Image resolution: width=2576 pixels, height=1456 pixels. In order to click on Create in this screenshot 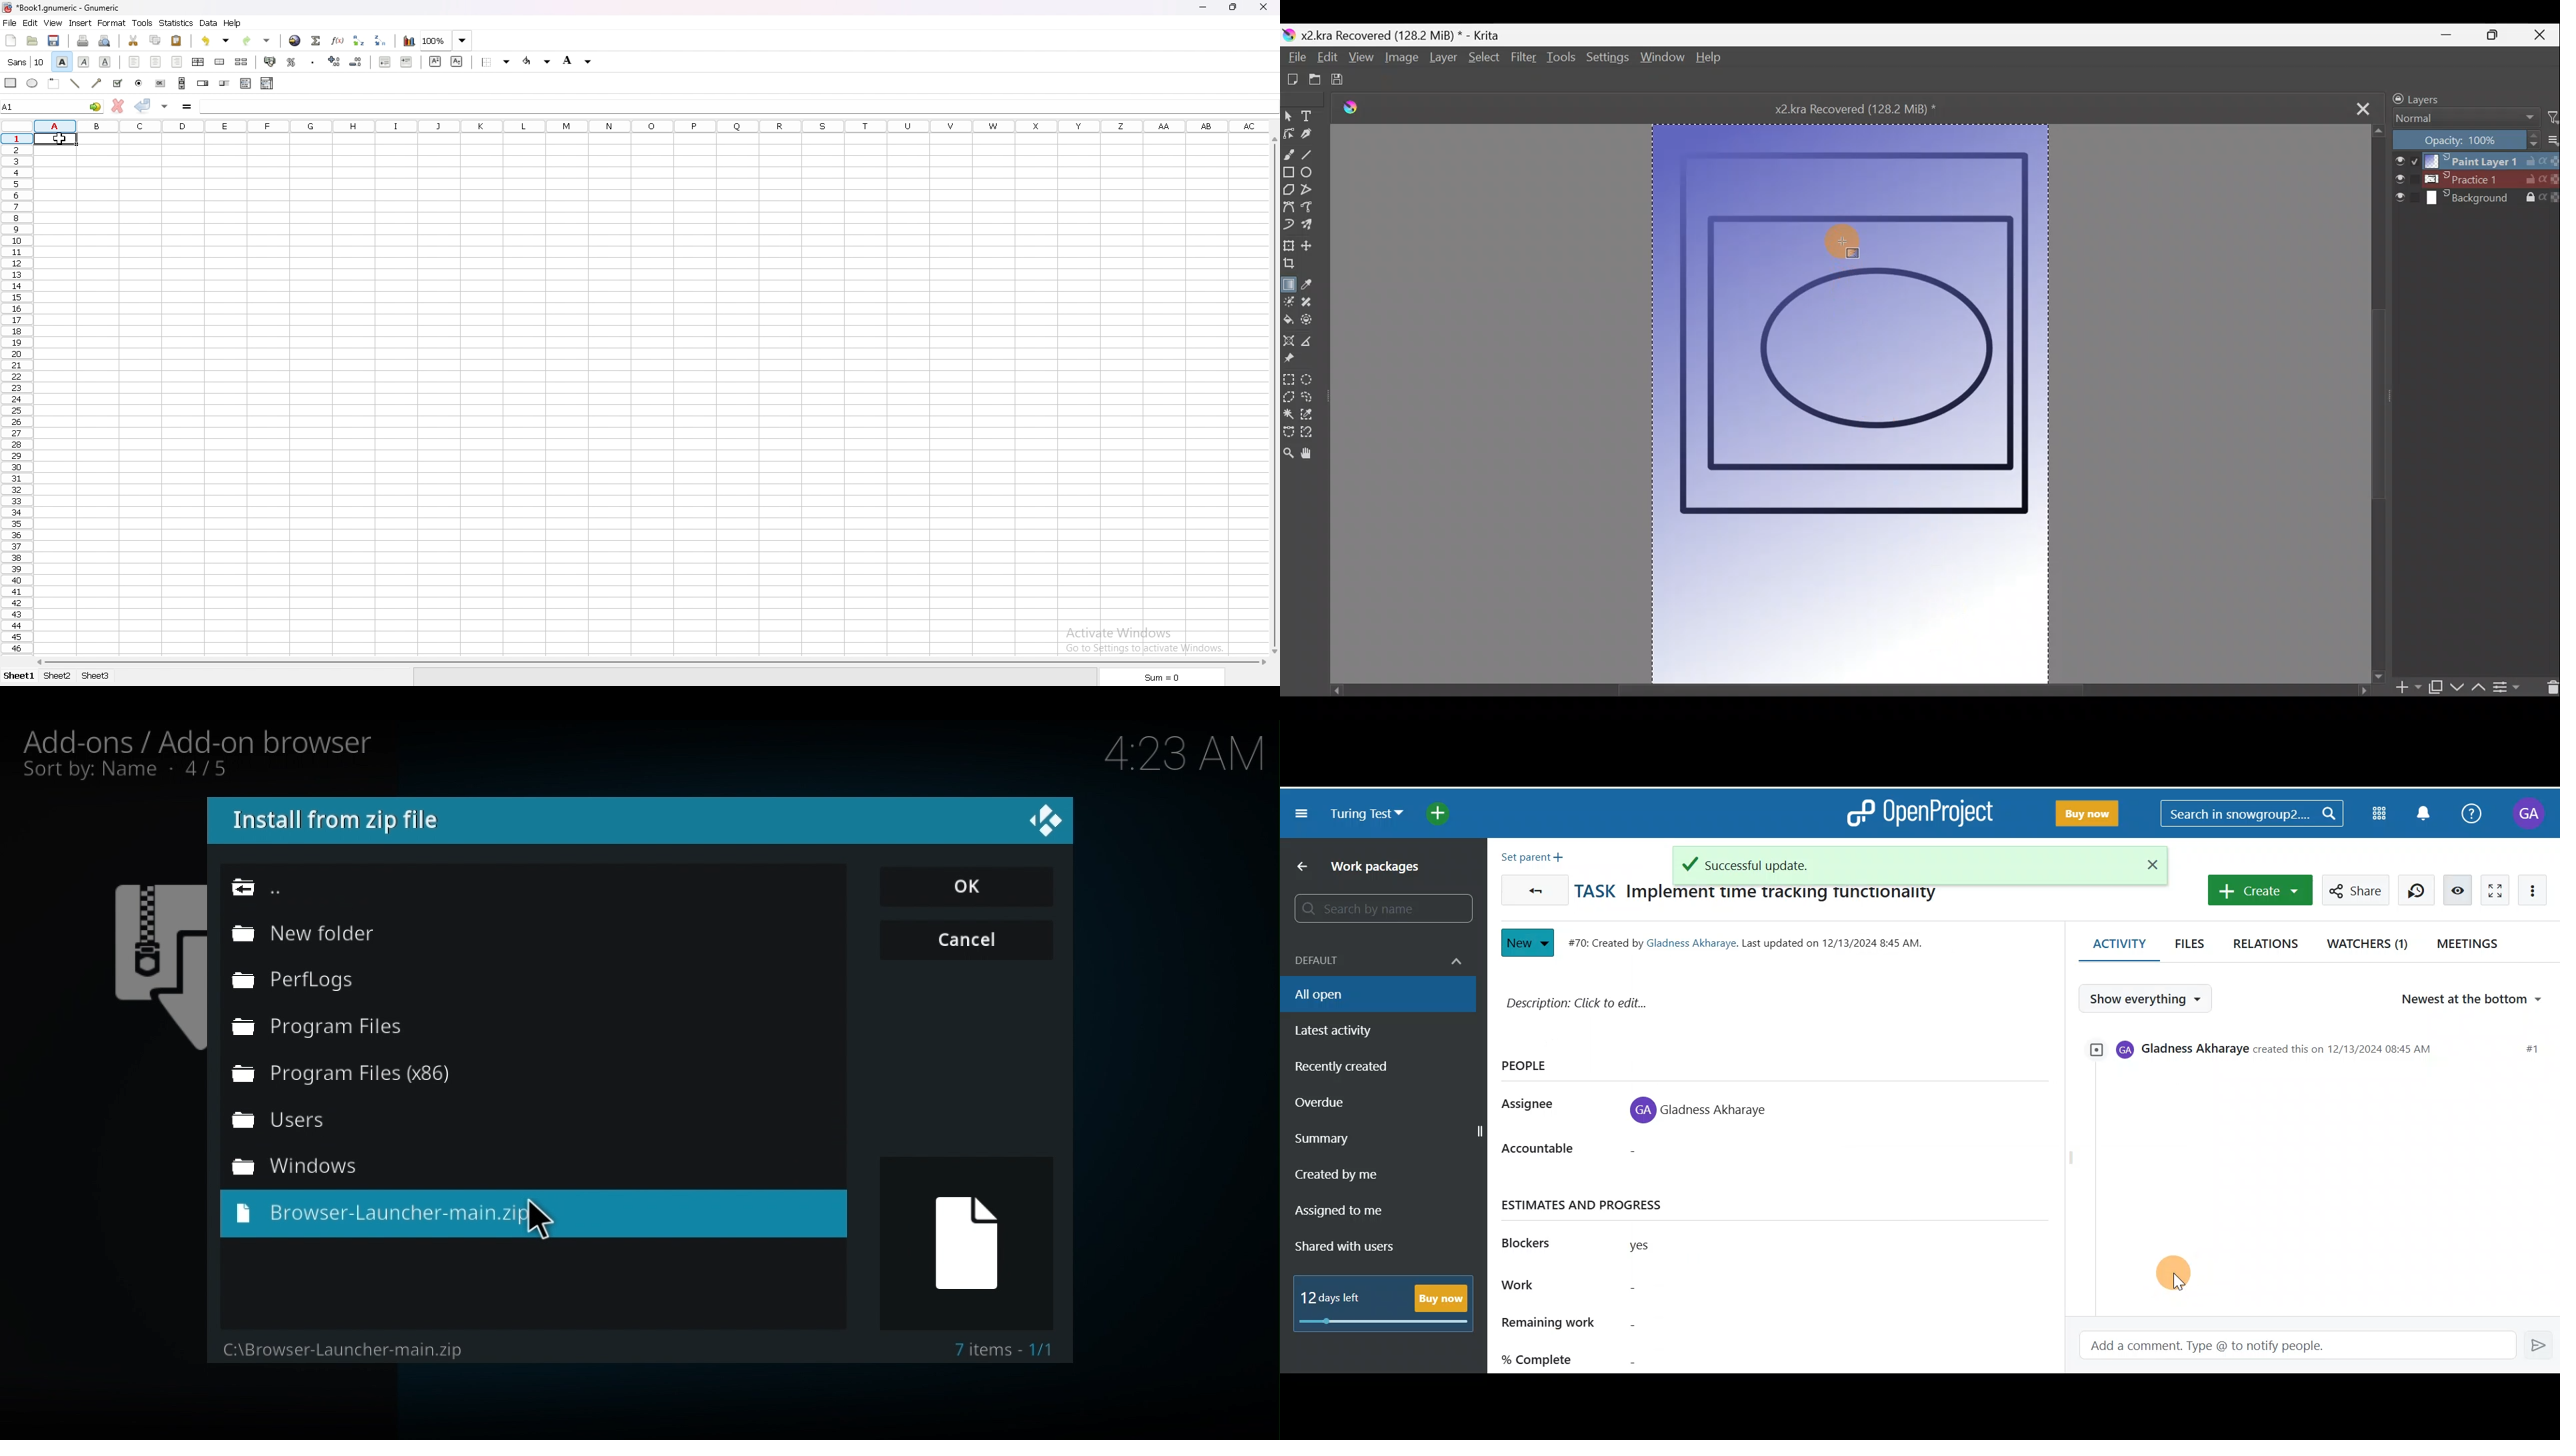, I will do `click(2257, 889)`.